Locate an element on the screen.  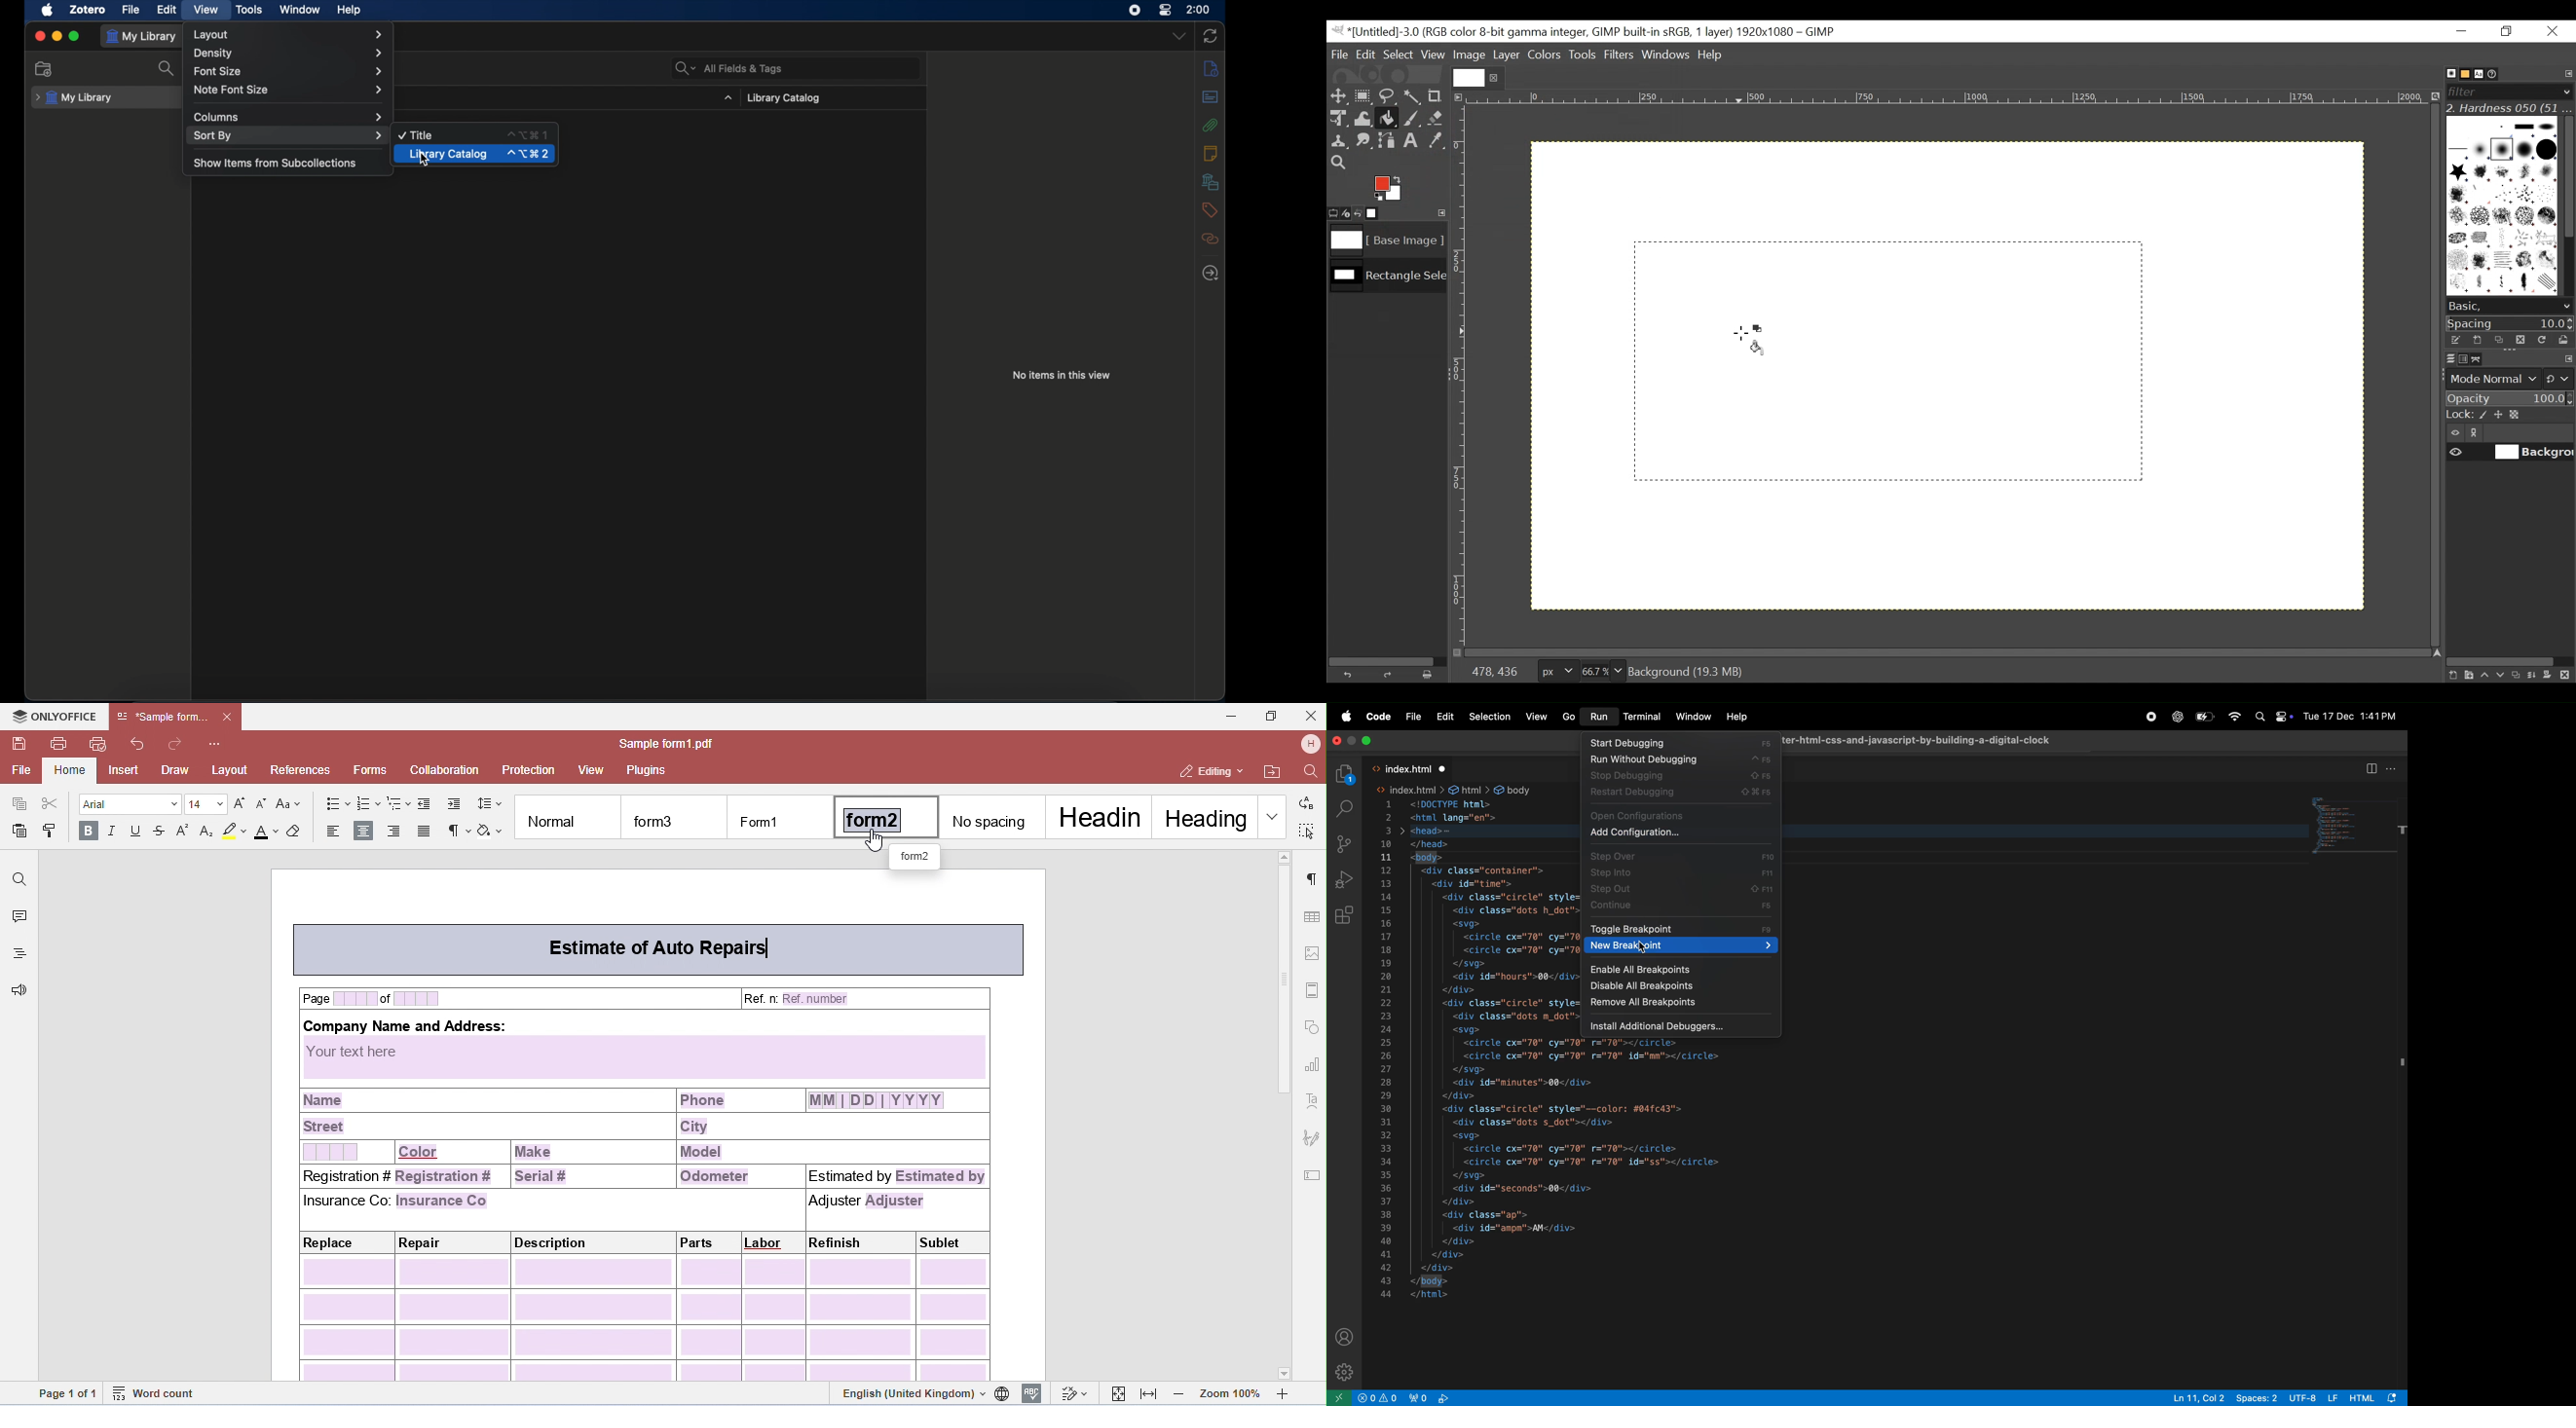
view is located at coordinates (208, 10).